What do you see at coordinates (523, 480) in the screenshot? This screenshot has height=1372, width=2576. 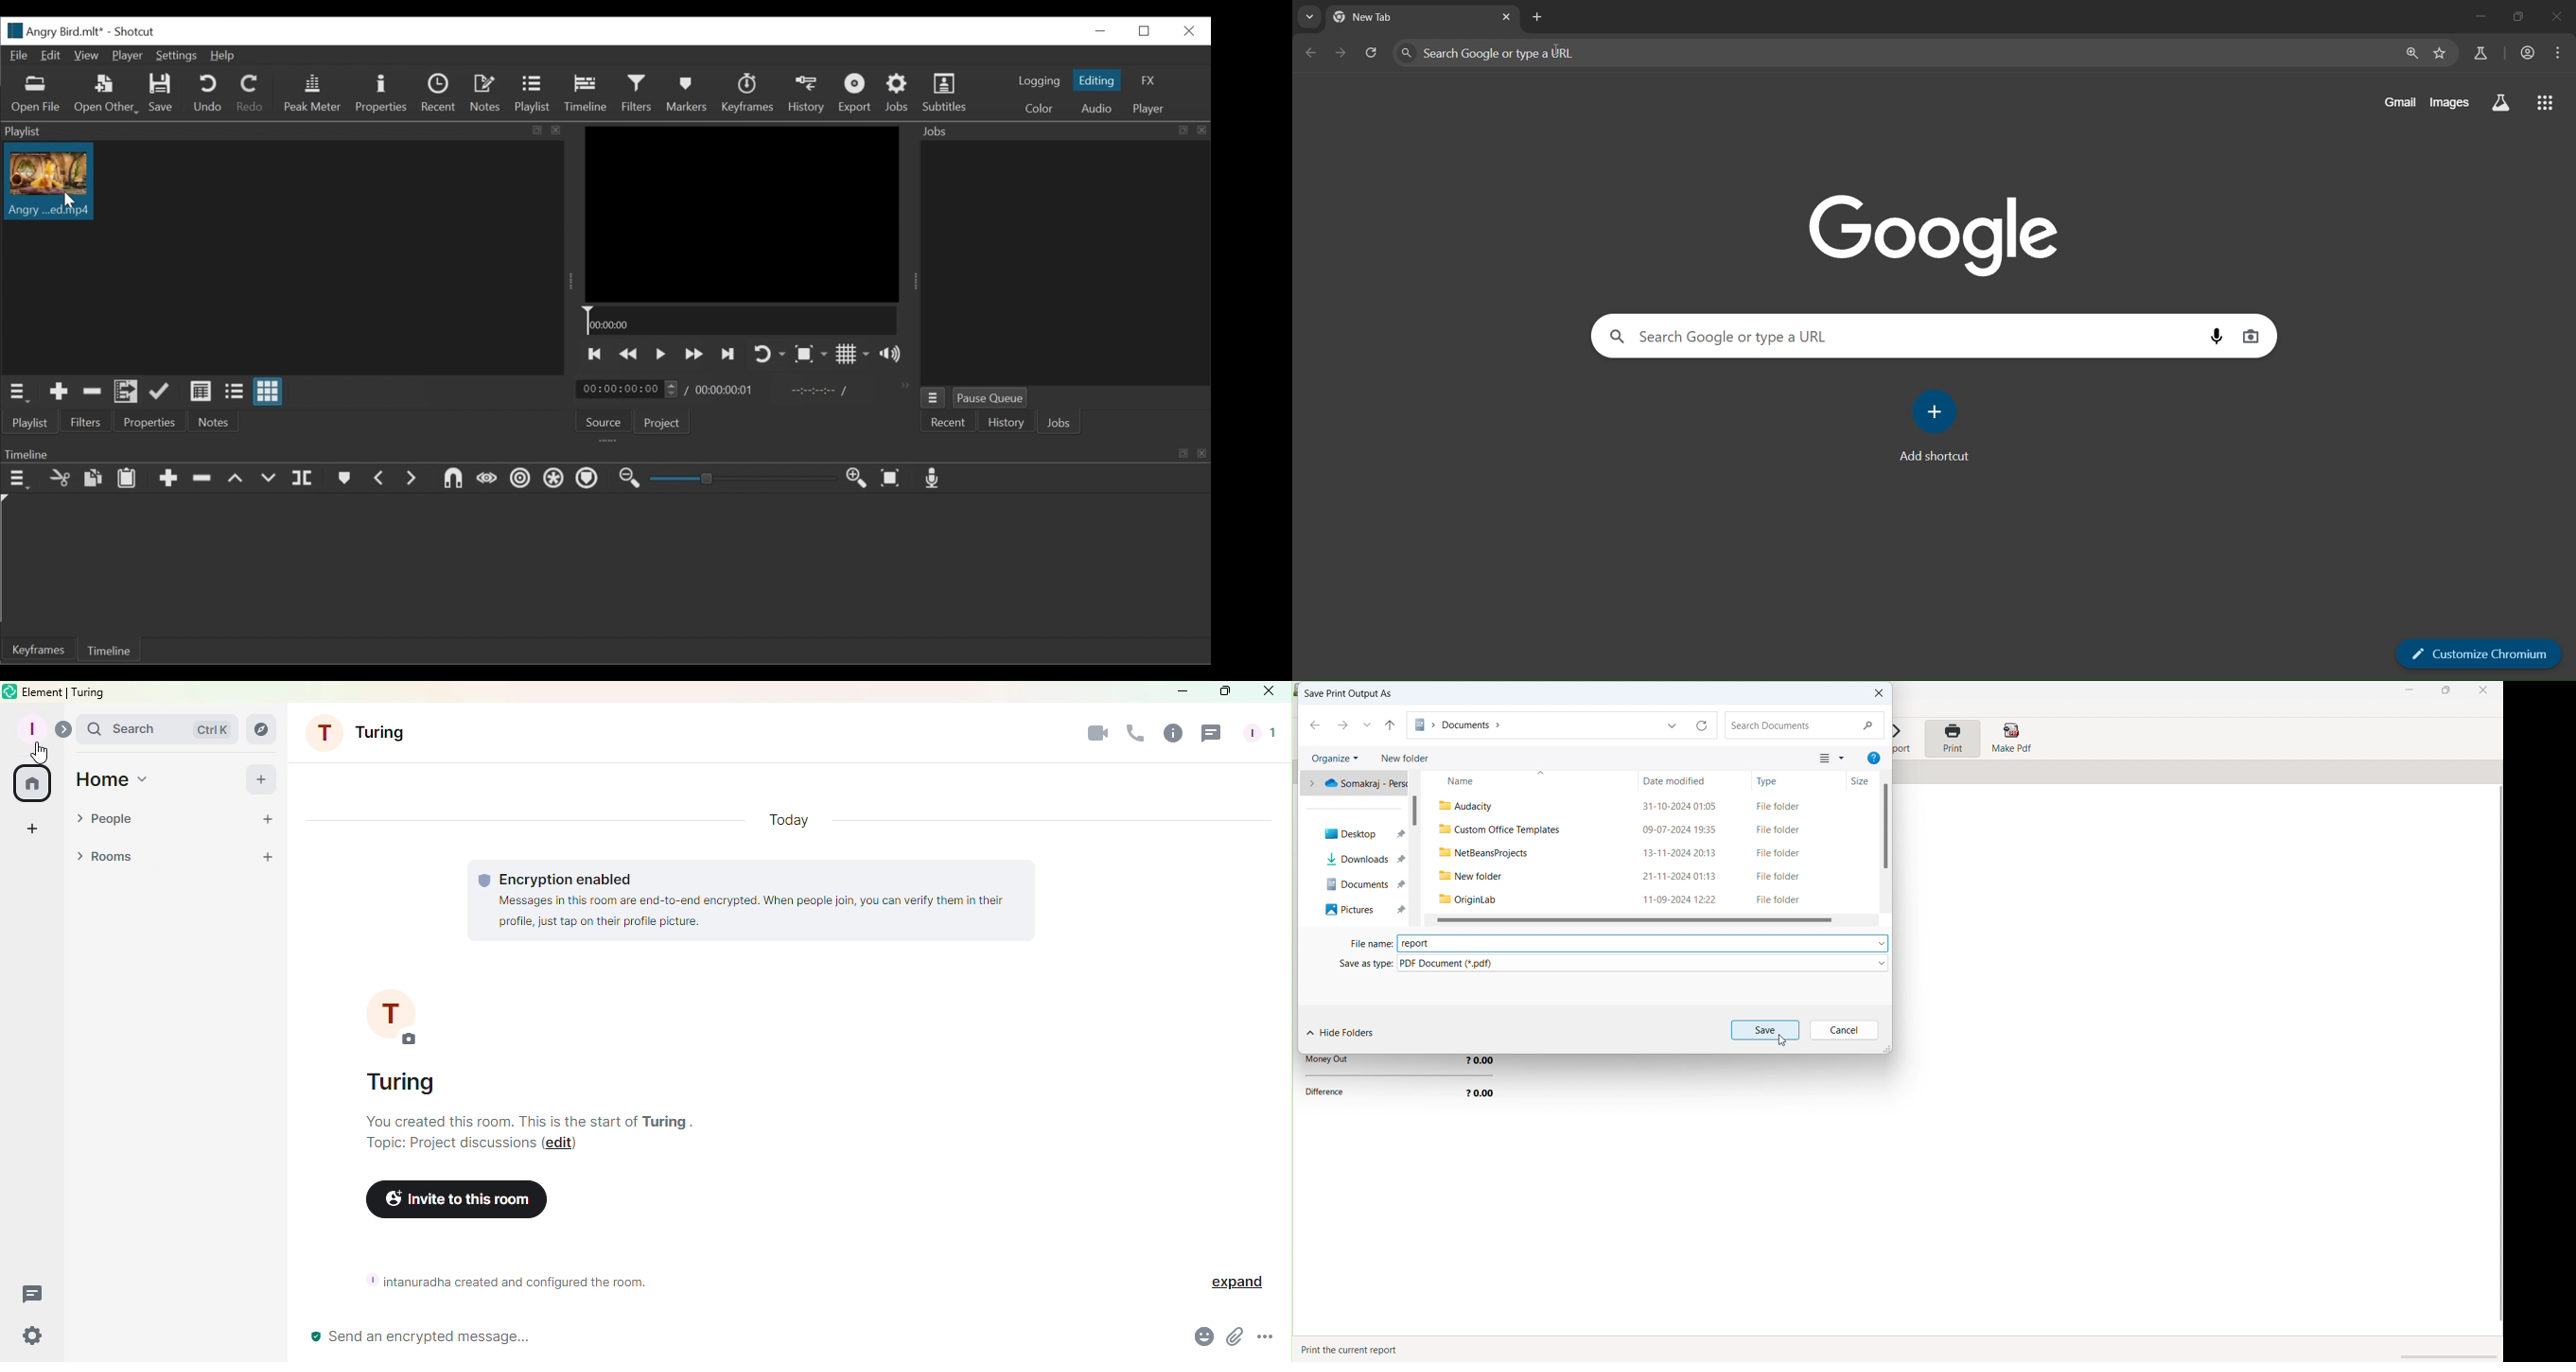 I see `Rippl` at bounding box center [523, 480].